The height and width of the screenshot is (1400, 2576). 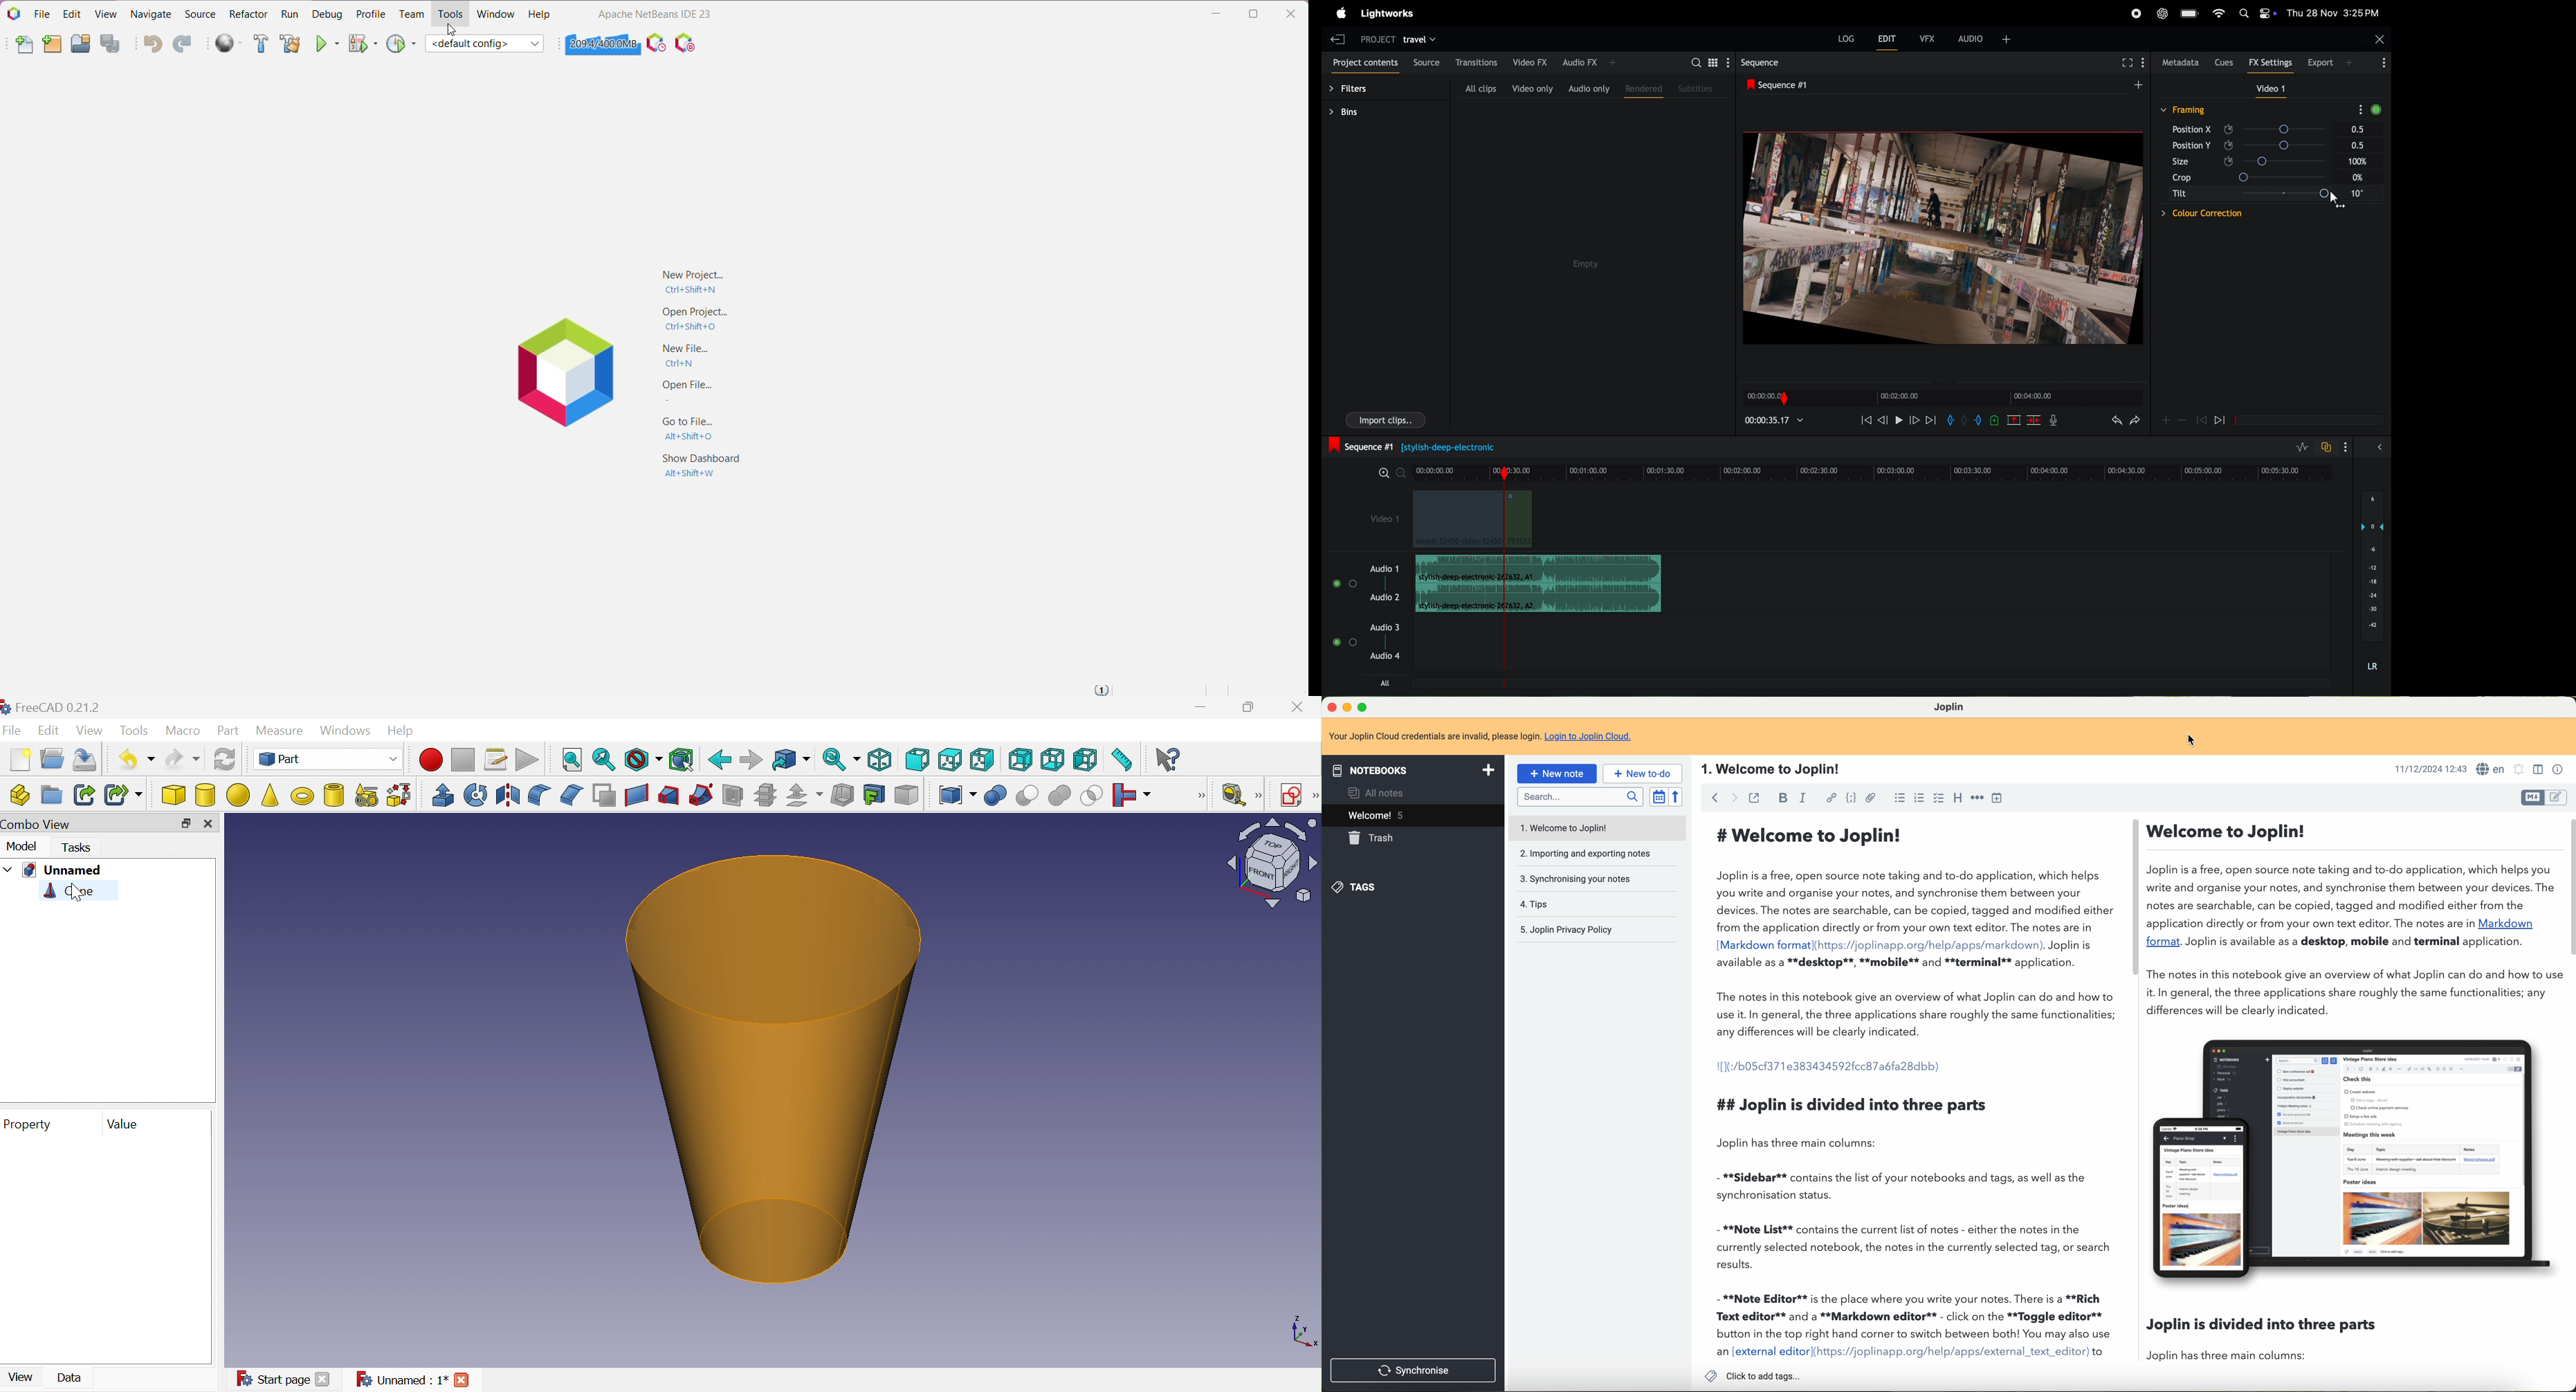 What do you see at coordinates (917, 760) in the screenshot?
I see `Front` at bounding box center [917, 760].